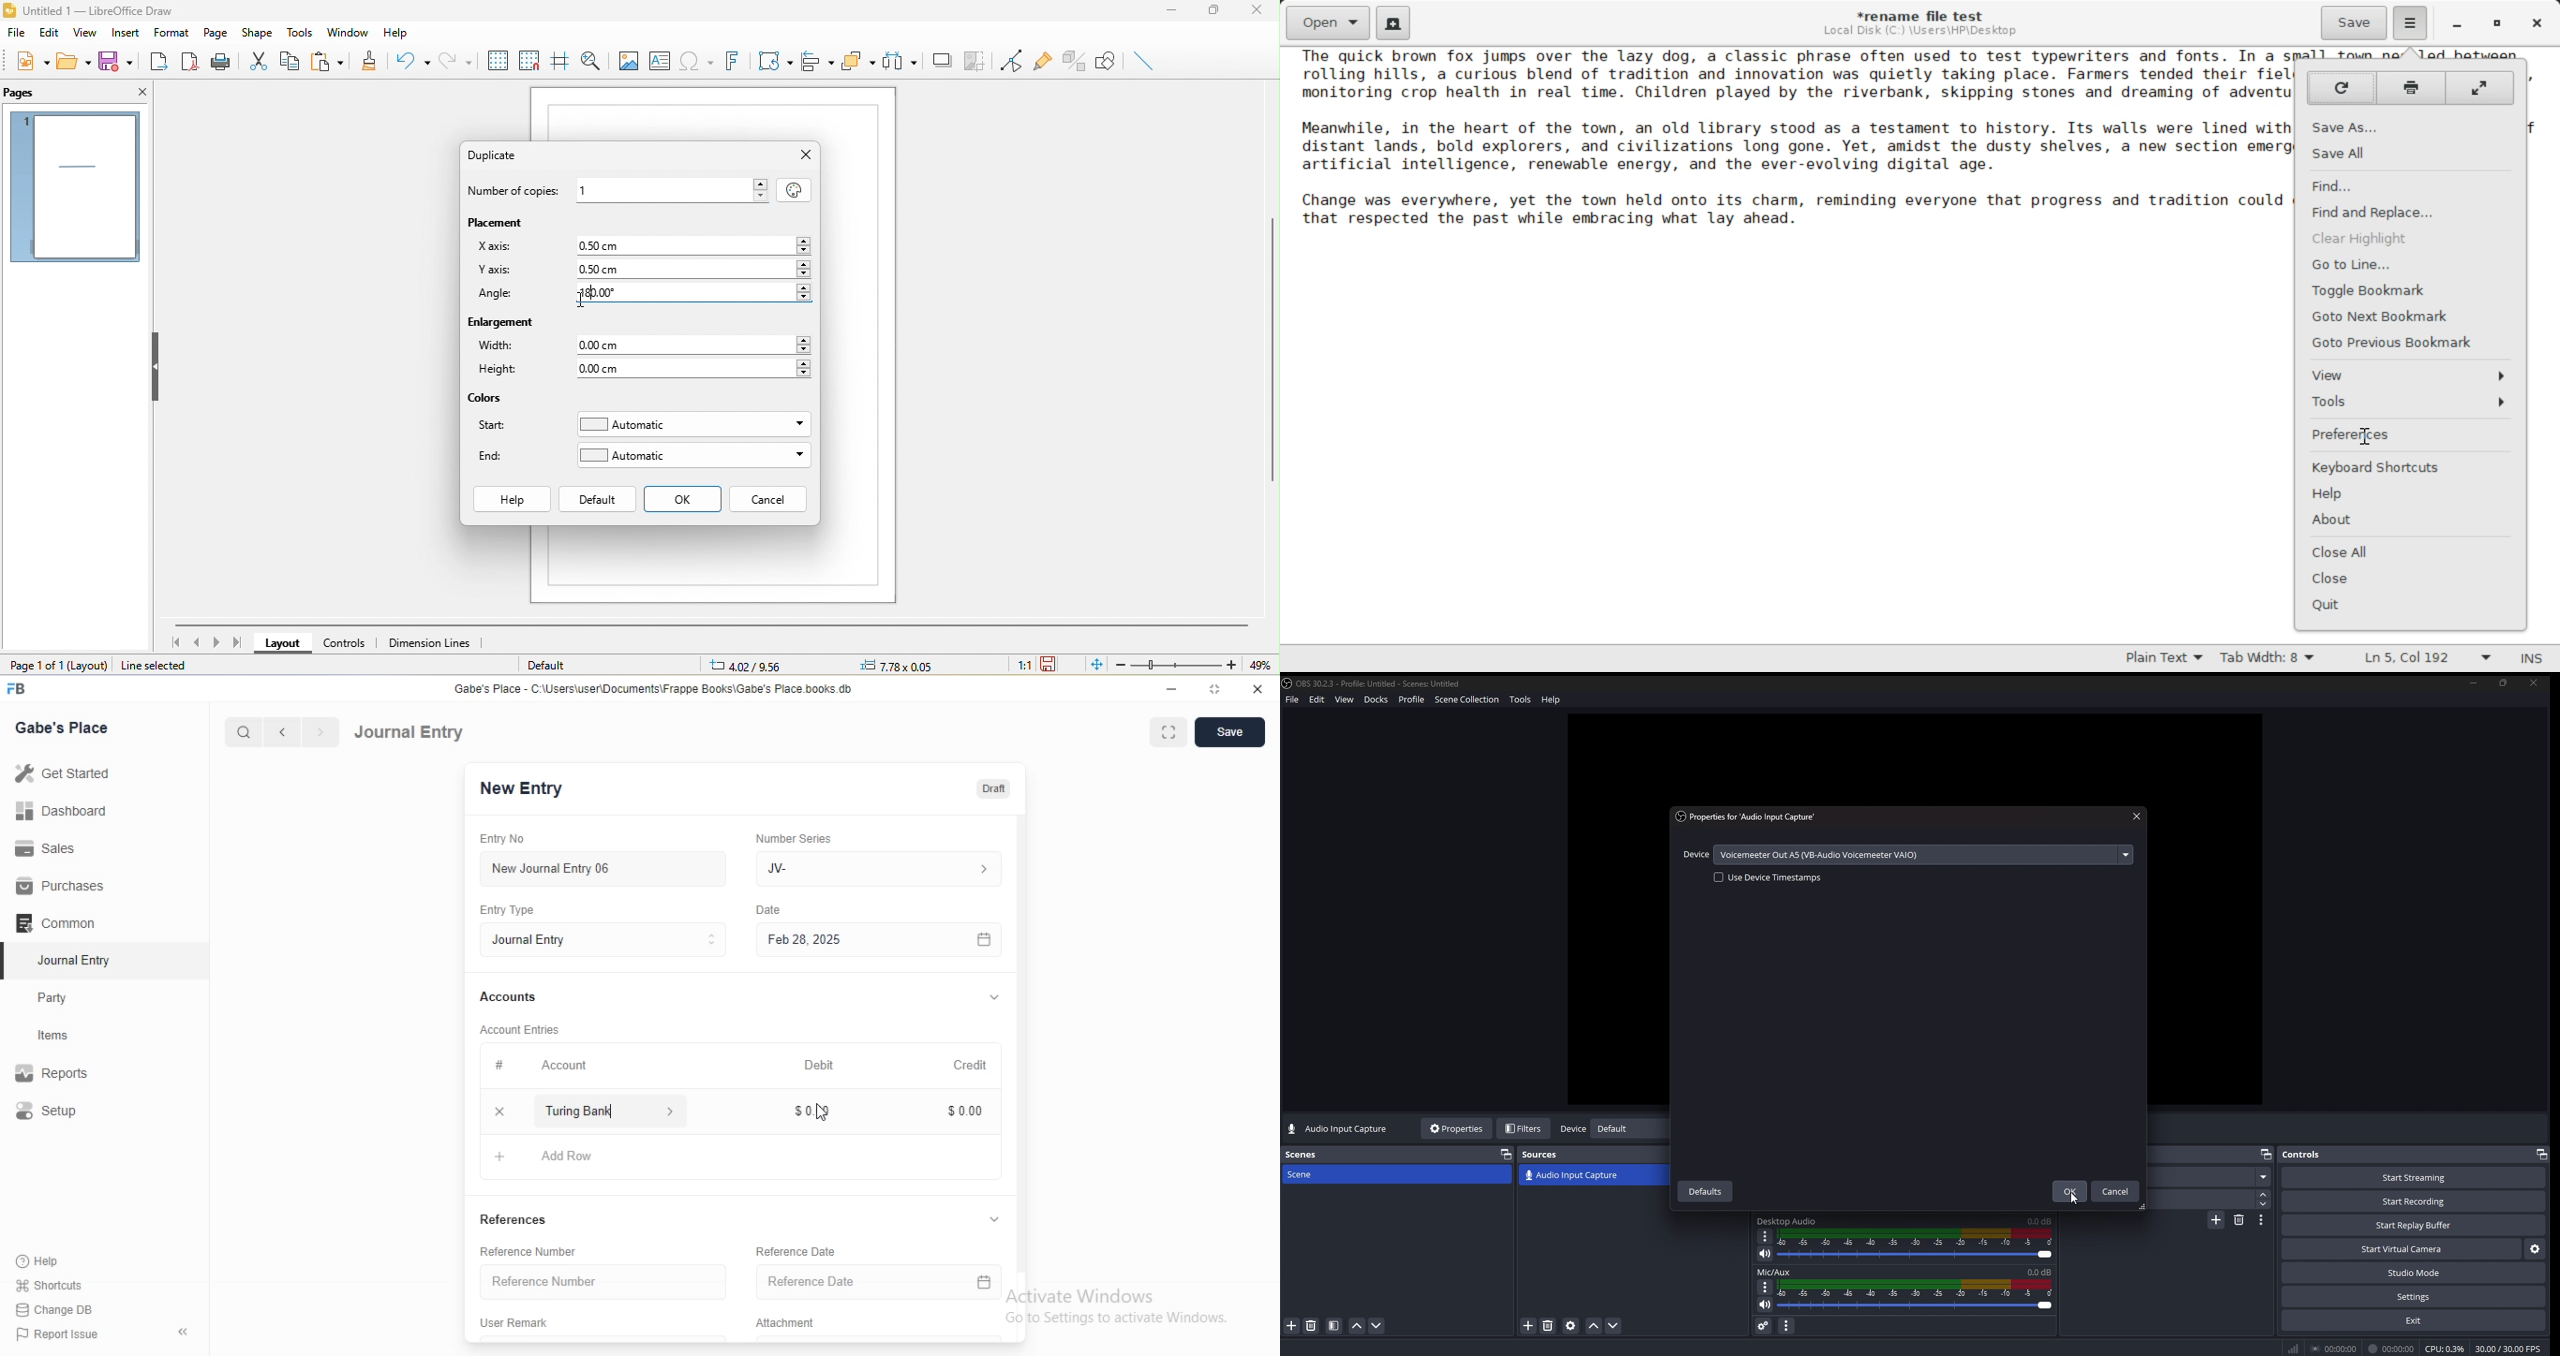 The height and width of the screenshot is (1372, 2576). I want to click on close, so click(1260, 12).